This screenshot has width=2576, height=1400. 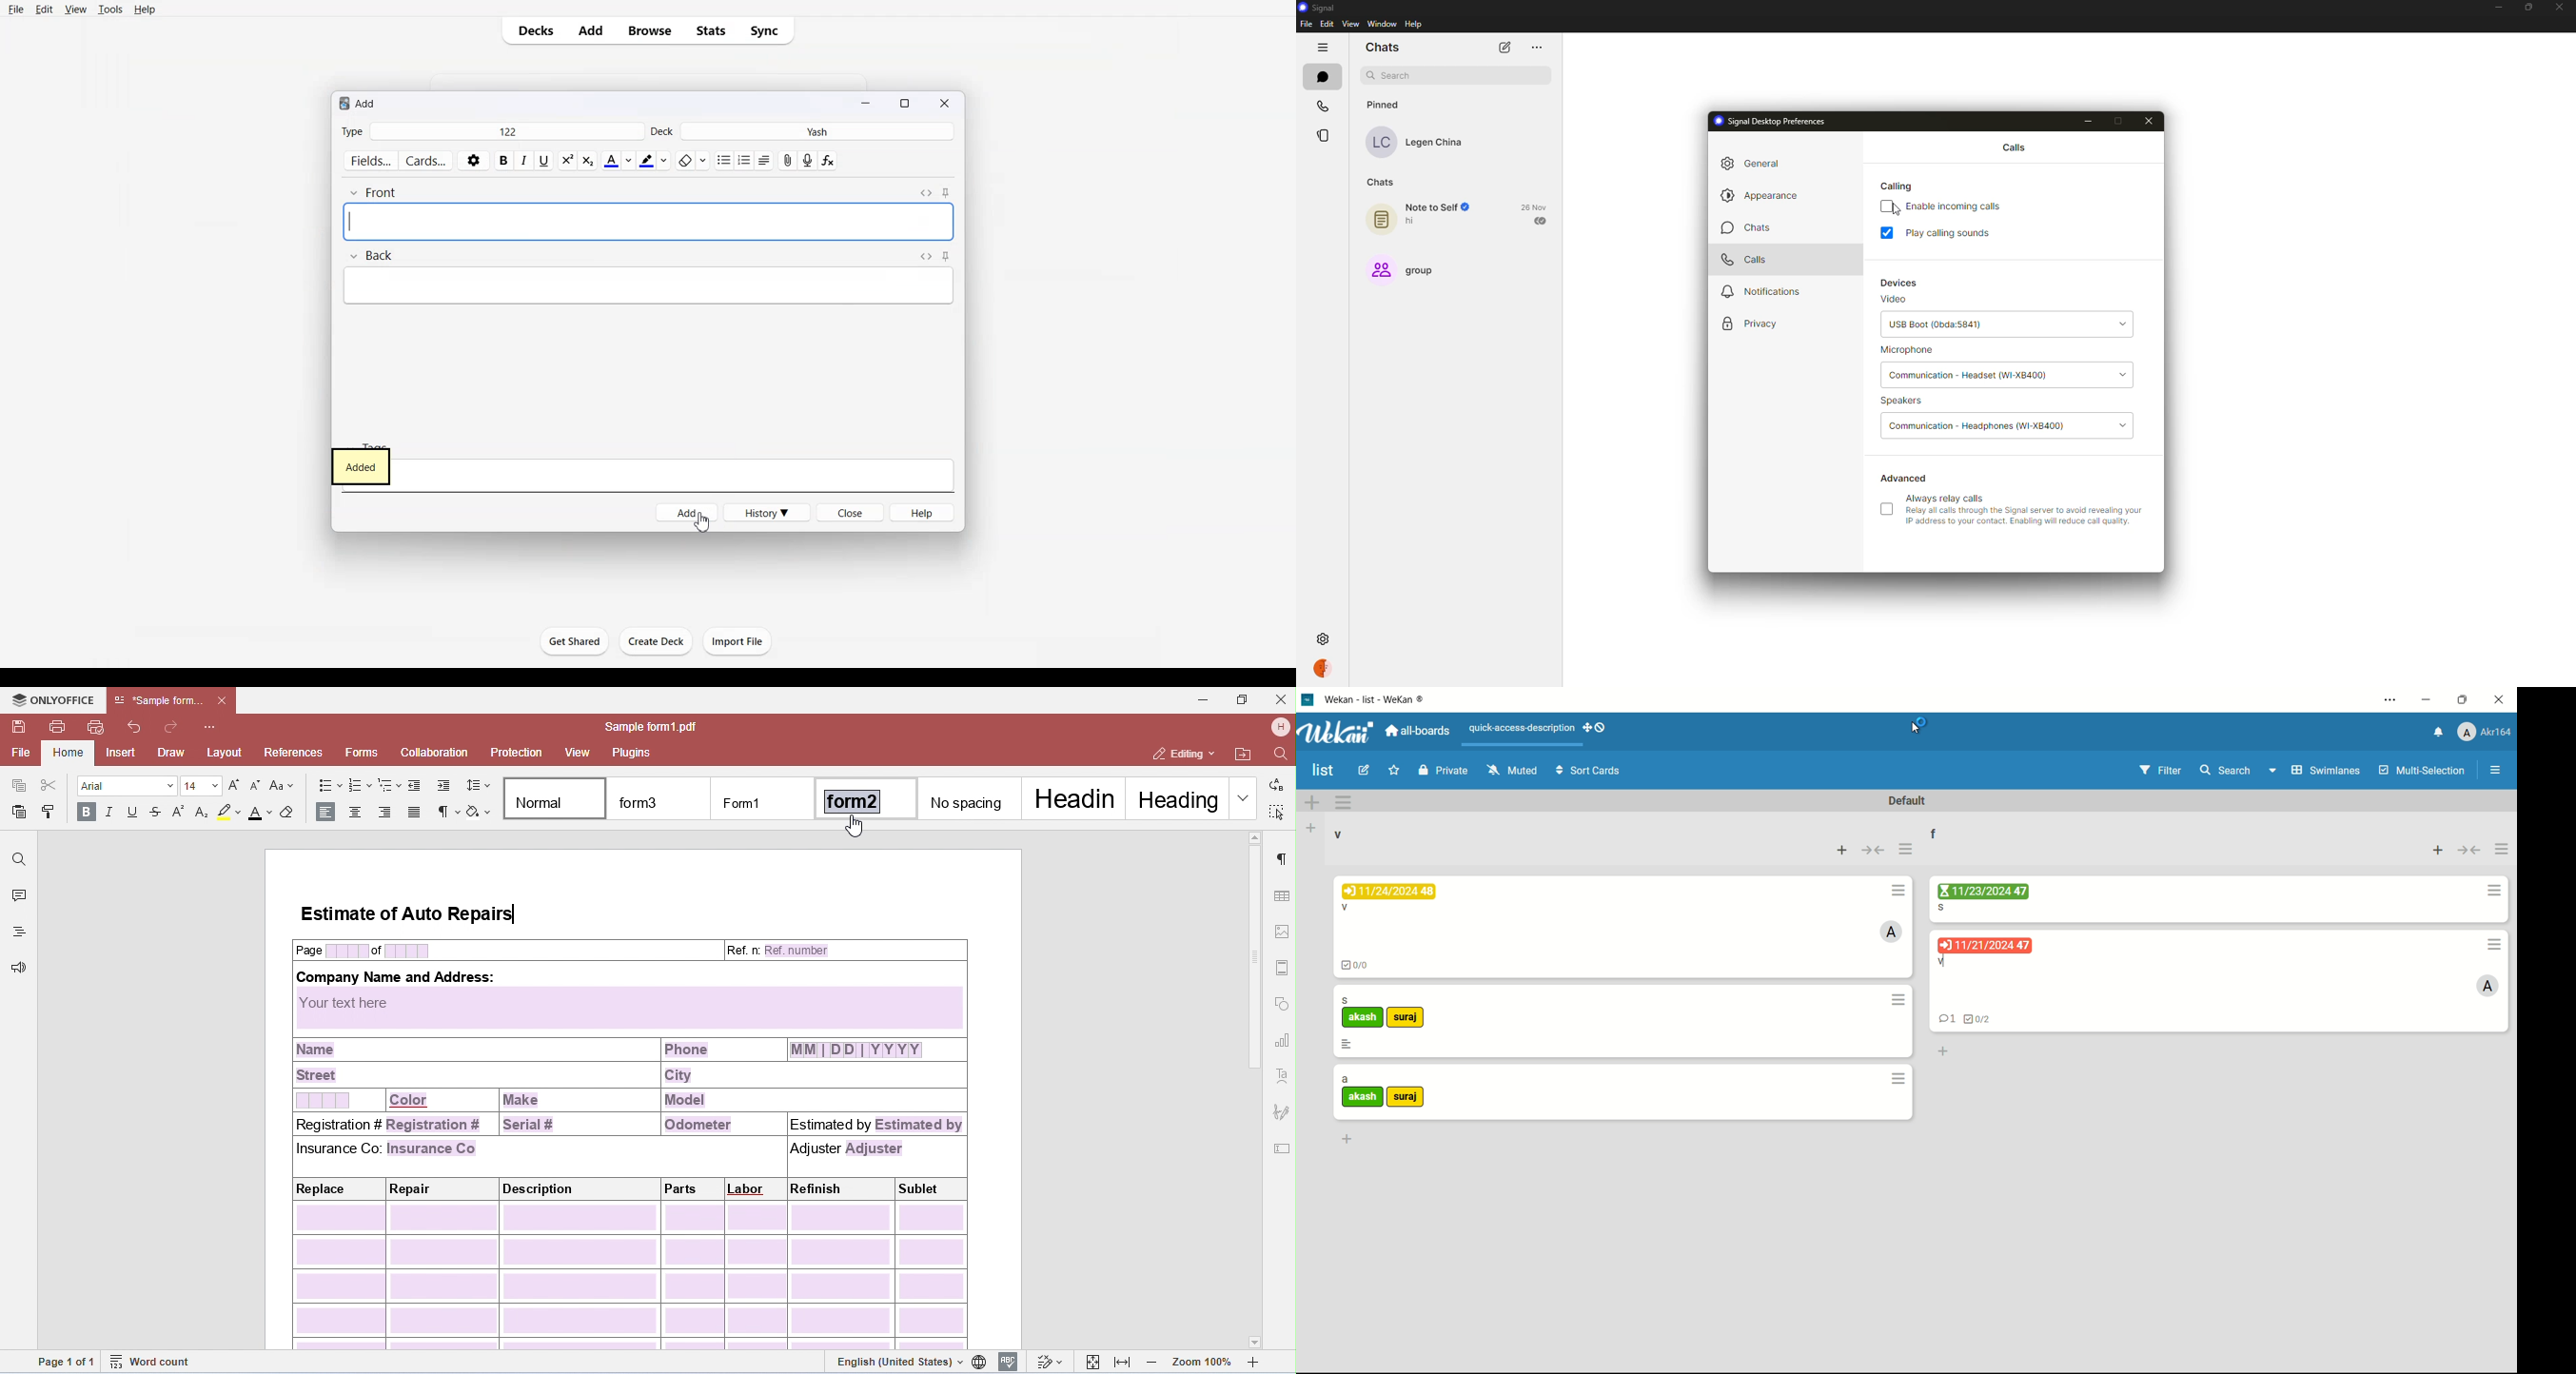 I want to click on Toggle HTML Editor, so click(x=926, y=257).